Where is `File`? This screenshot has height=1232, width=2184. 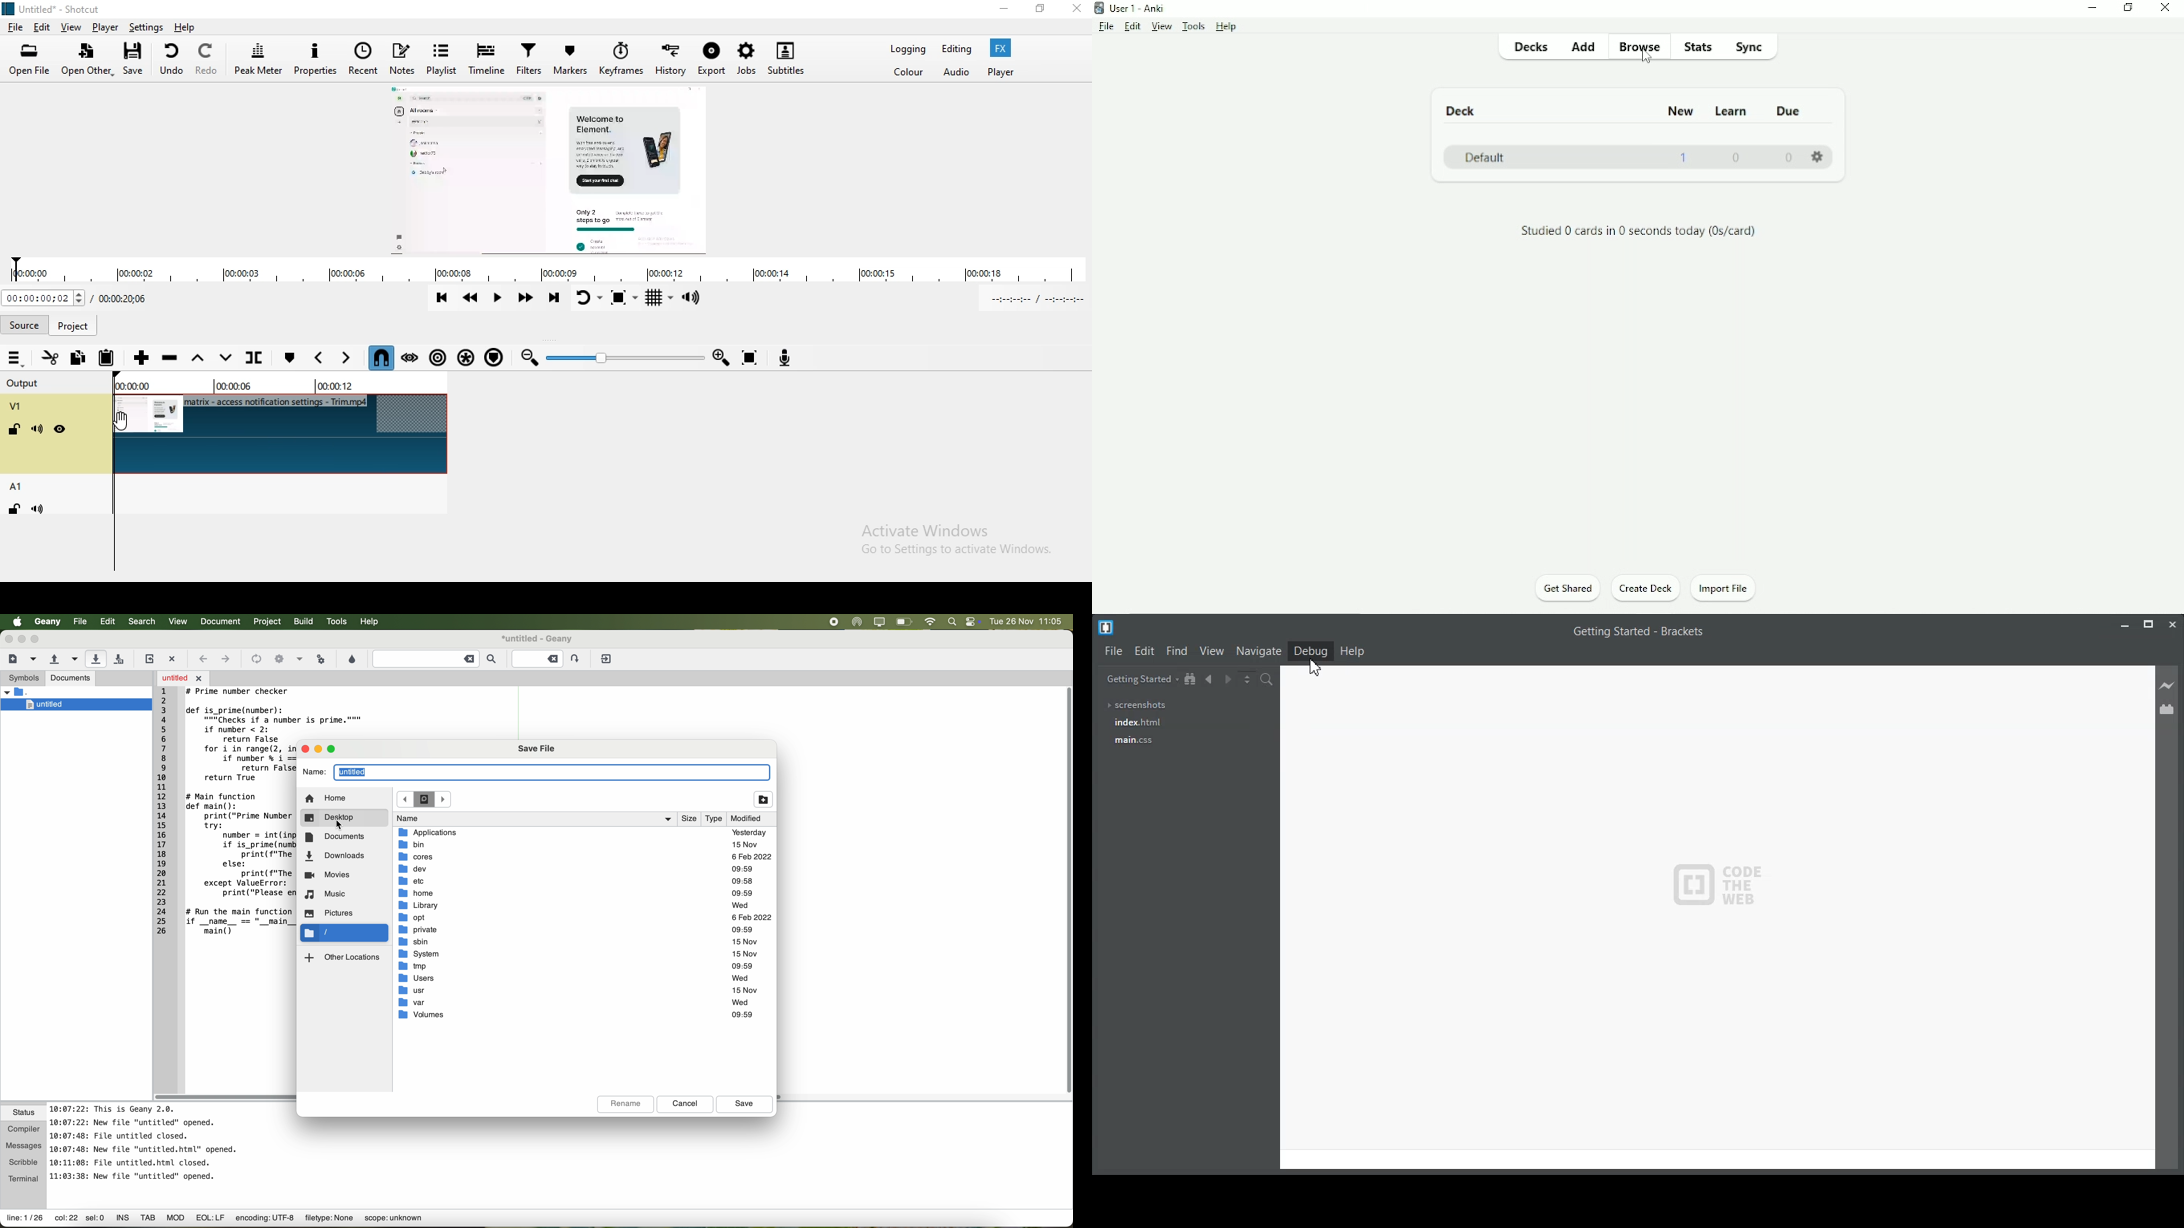
File is located at coordinates (16, 27).